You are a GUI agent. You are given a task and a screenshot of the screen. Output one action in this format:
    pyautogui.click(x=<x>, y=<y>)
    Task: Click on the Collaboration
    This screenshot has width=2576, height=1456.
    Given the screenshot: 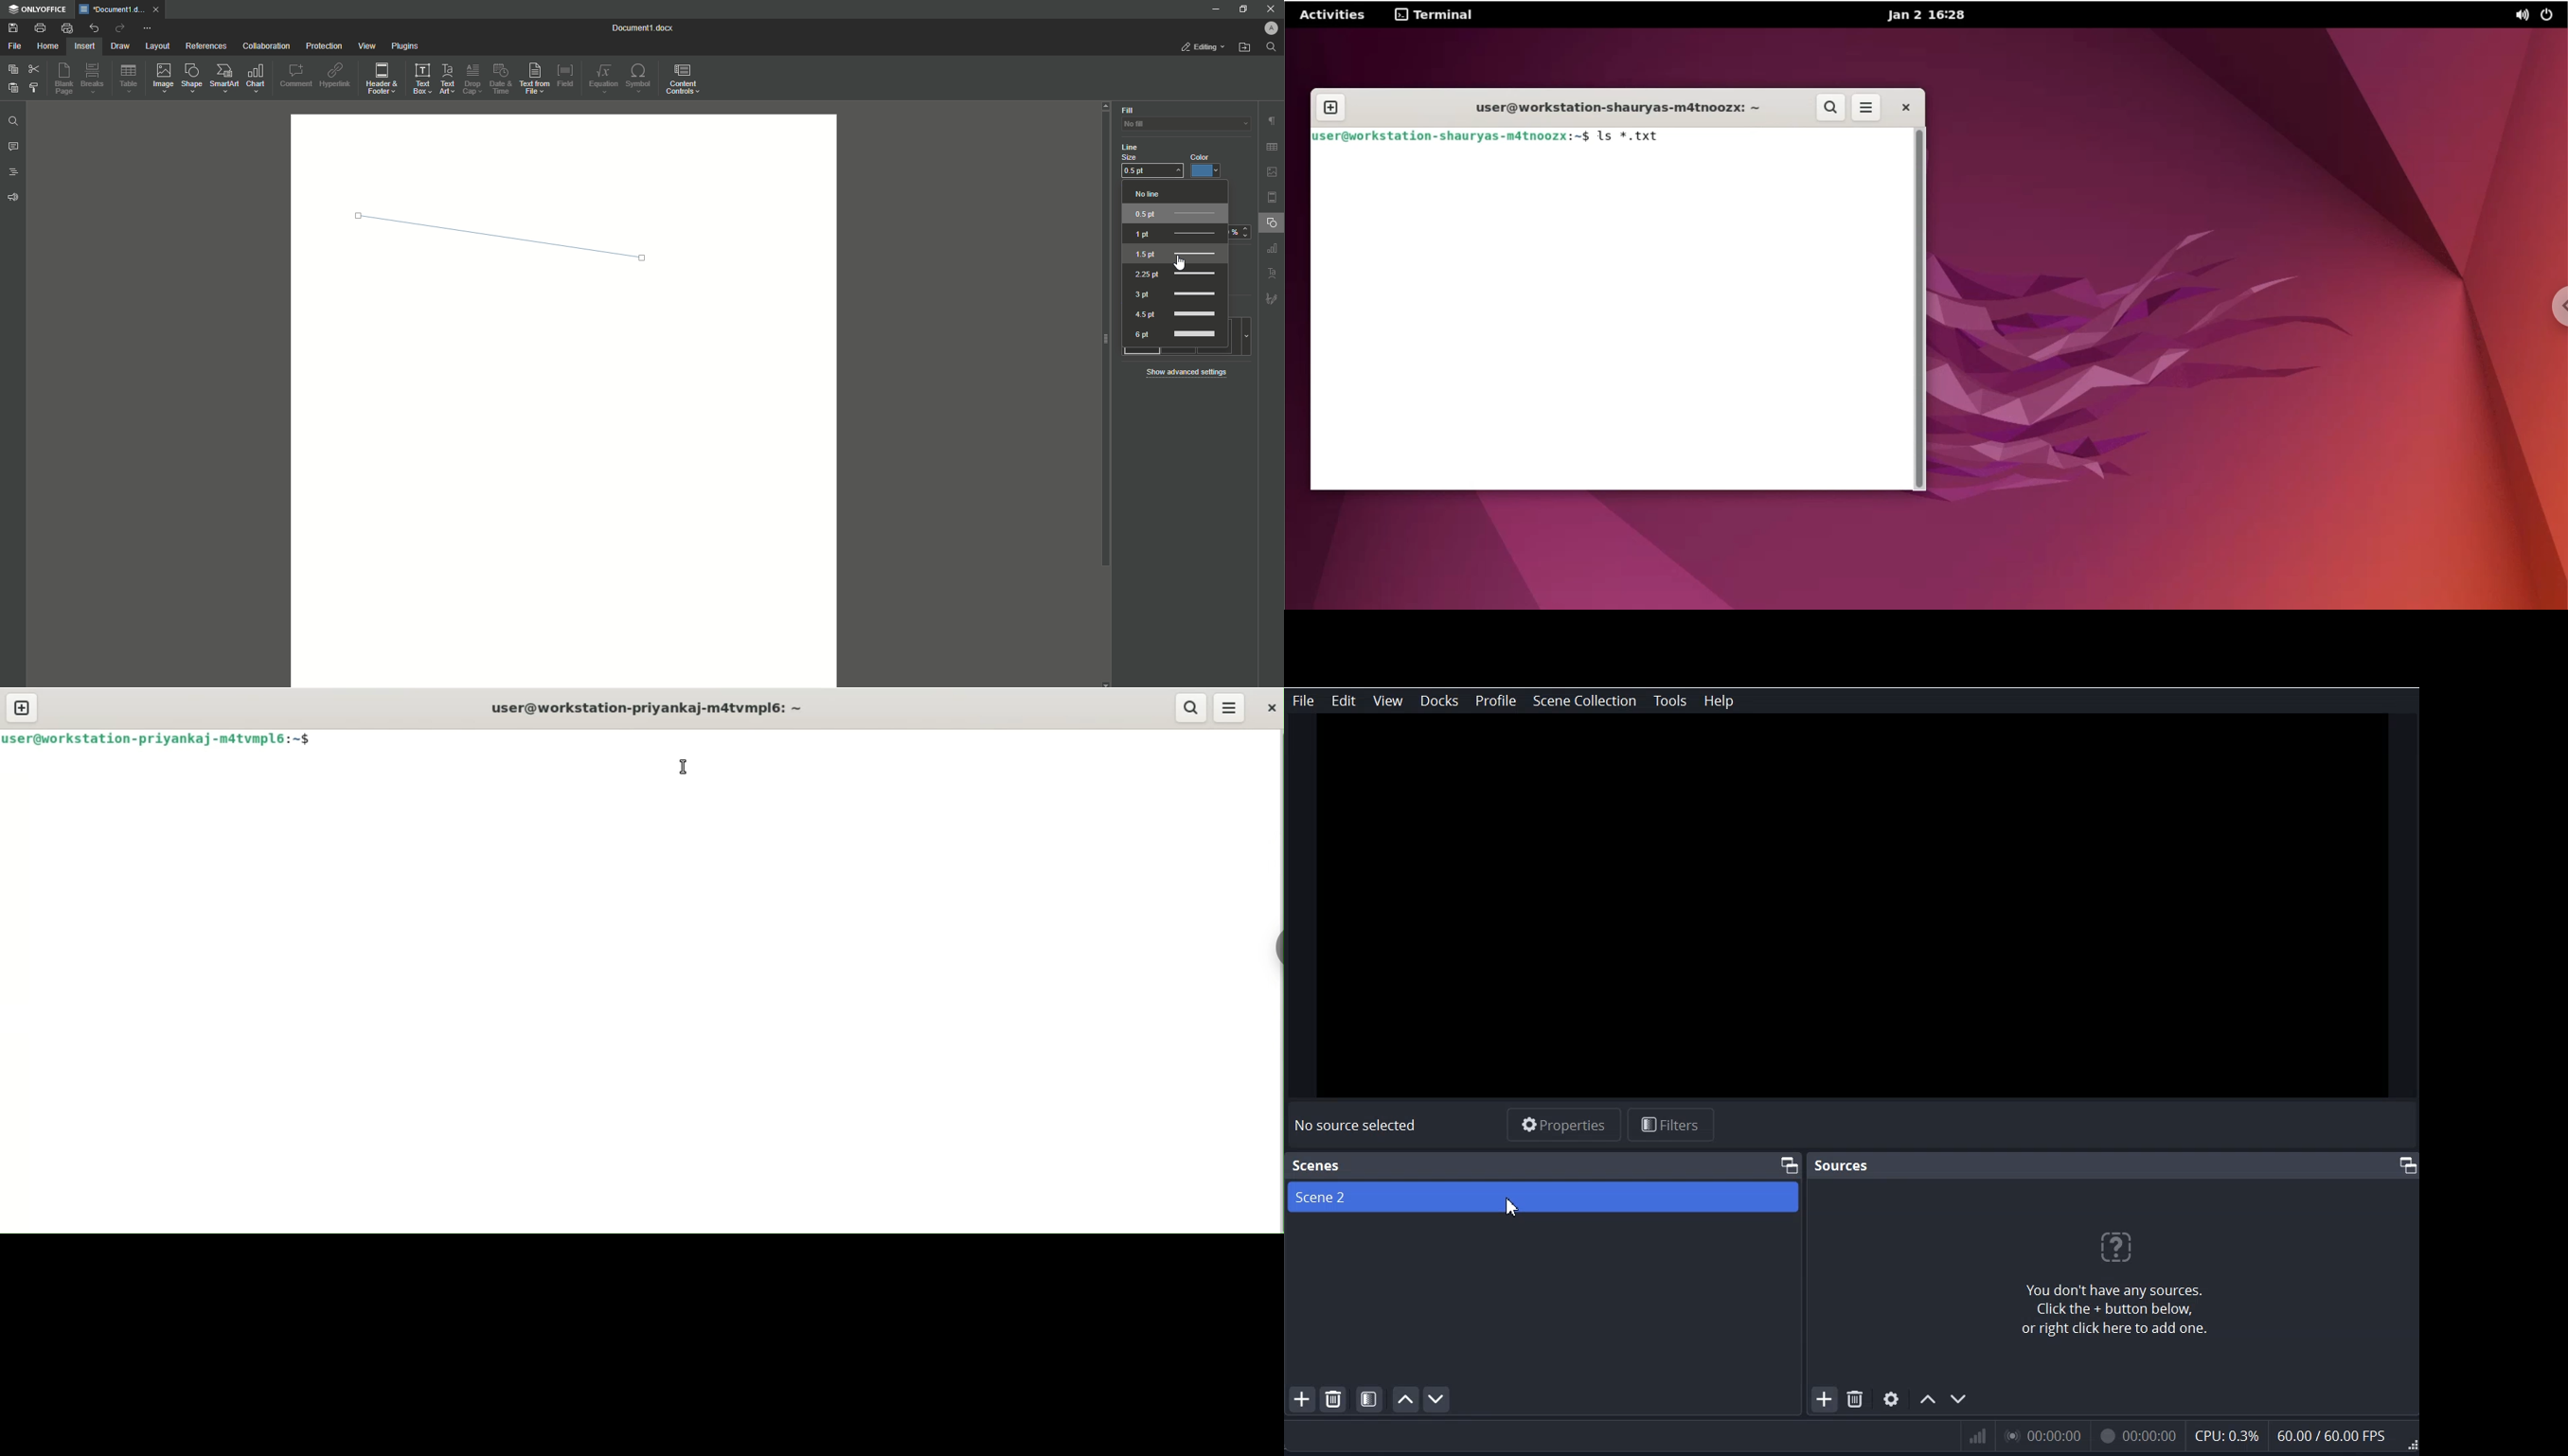 What is the action you would take?
    pyautogui.click(x=268, y=46)
    